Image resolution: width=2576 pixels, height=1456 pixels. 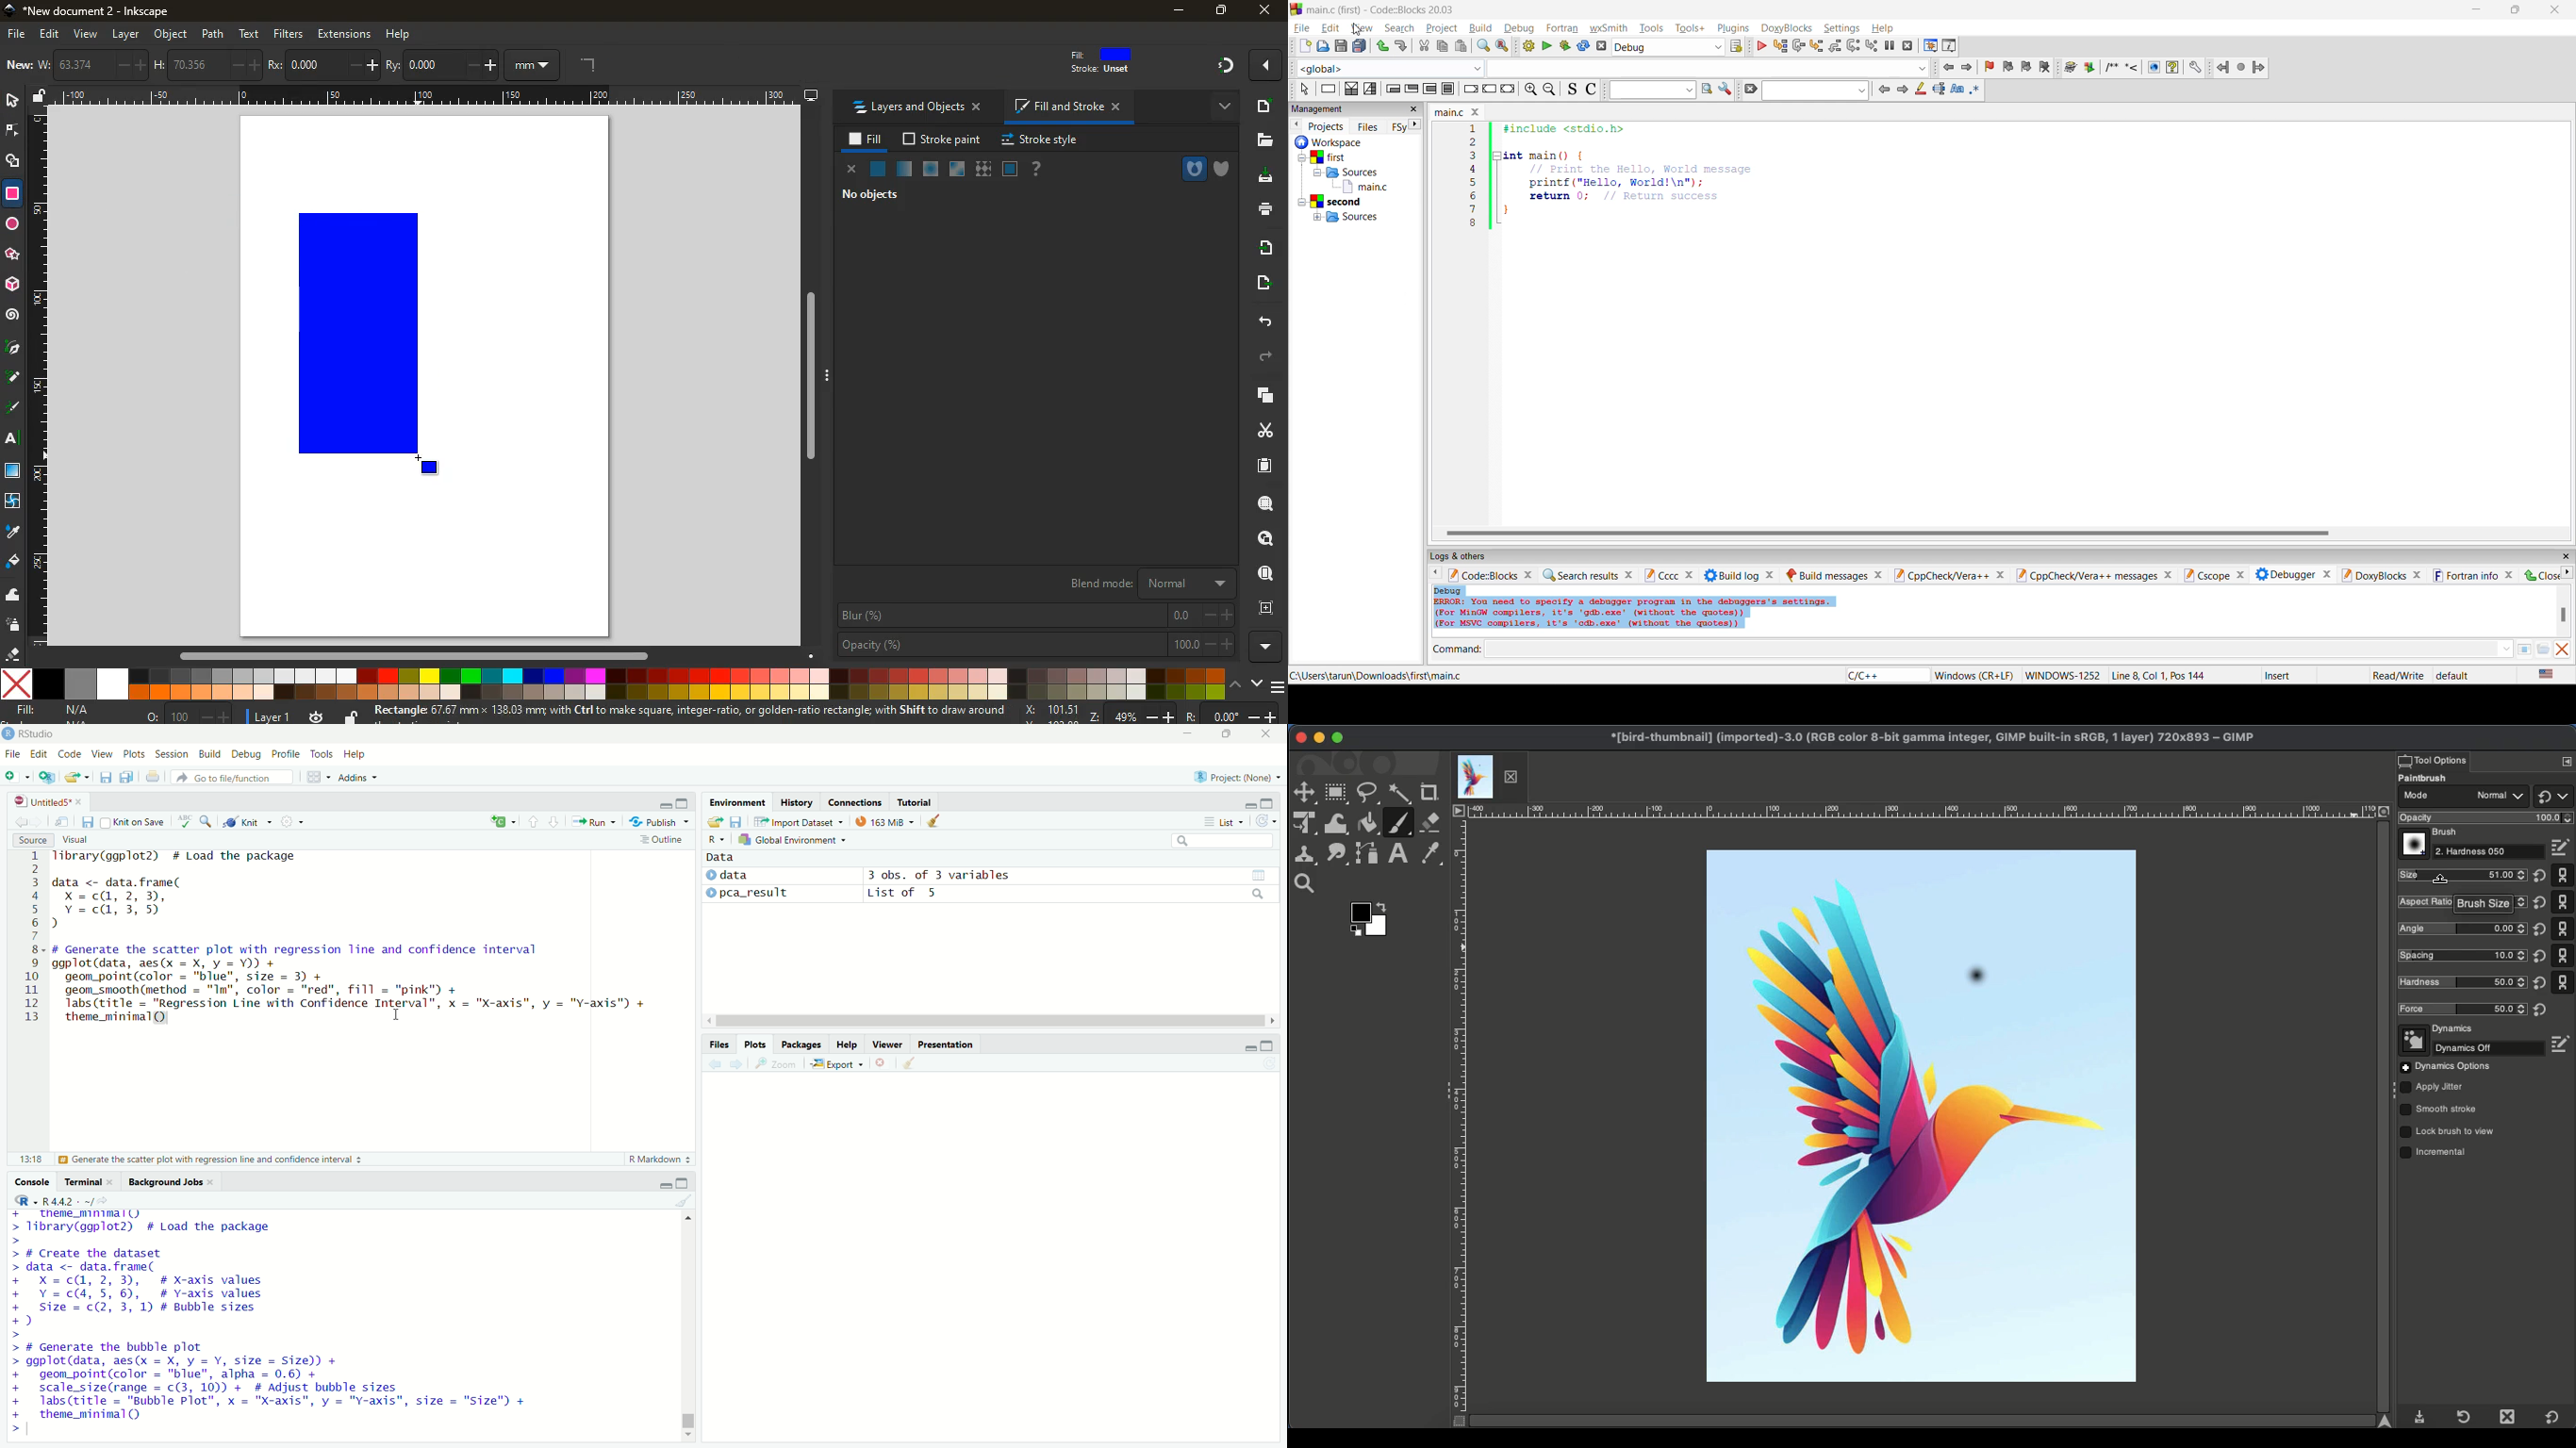 I want to click on Clear console, so click(x=683, y=1201).